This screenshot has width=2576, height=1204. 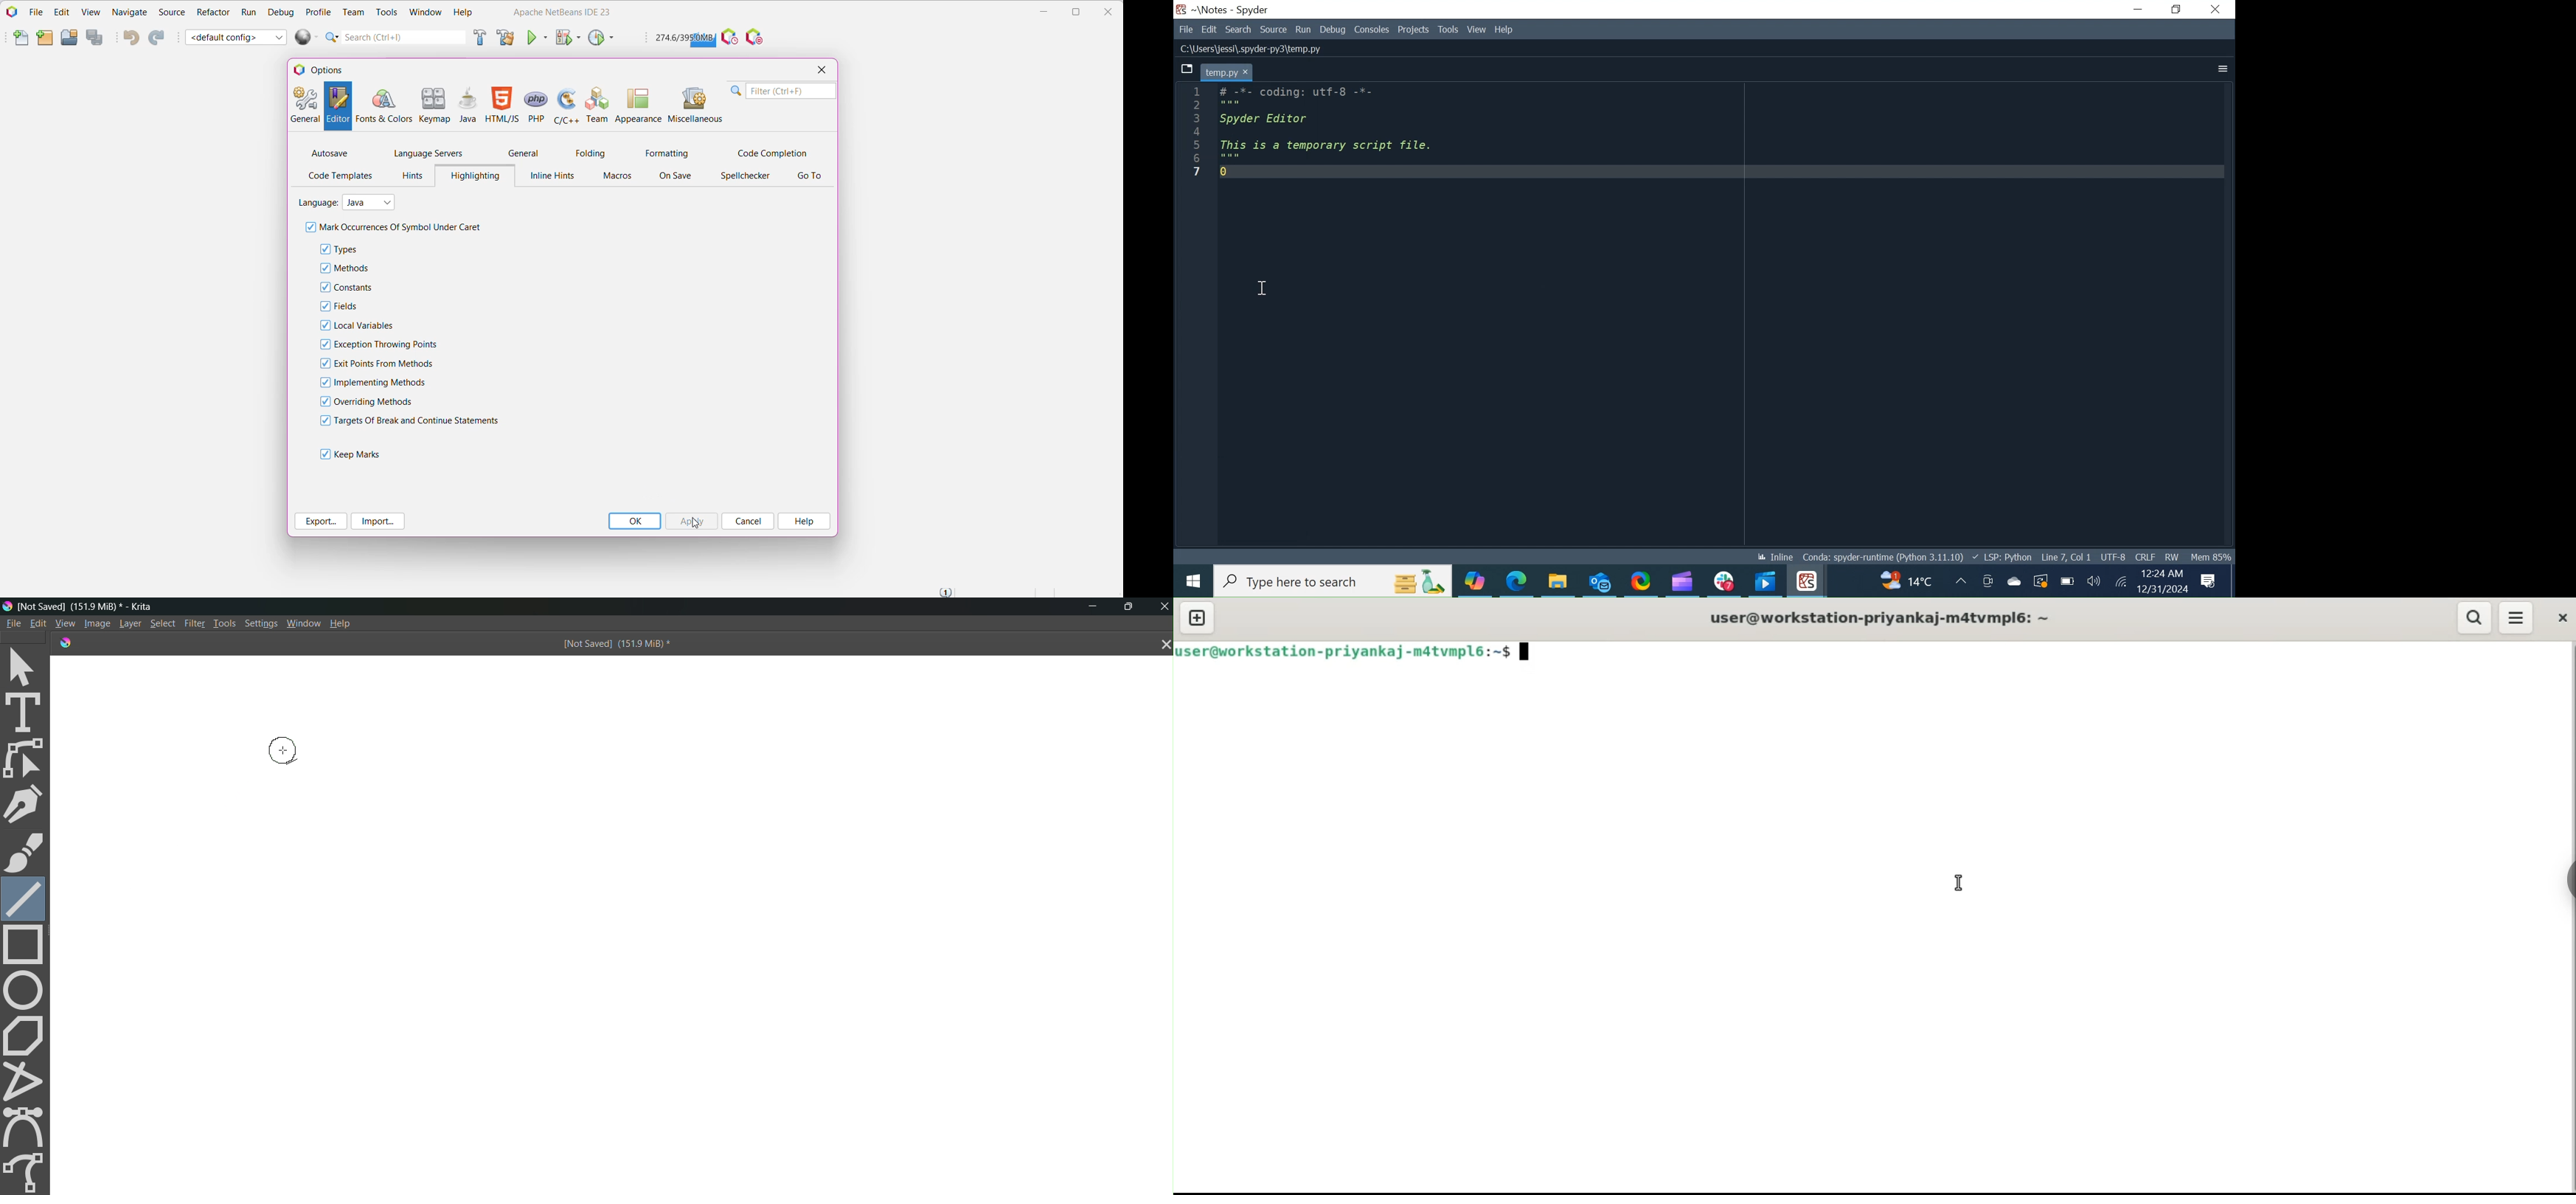 I want to click on [Not Saved] (151.9 MiB) *, so click(x=615, y=645).